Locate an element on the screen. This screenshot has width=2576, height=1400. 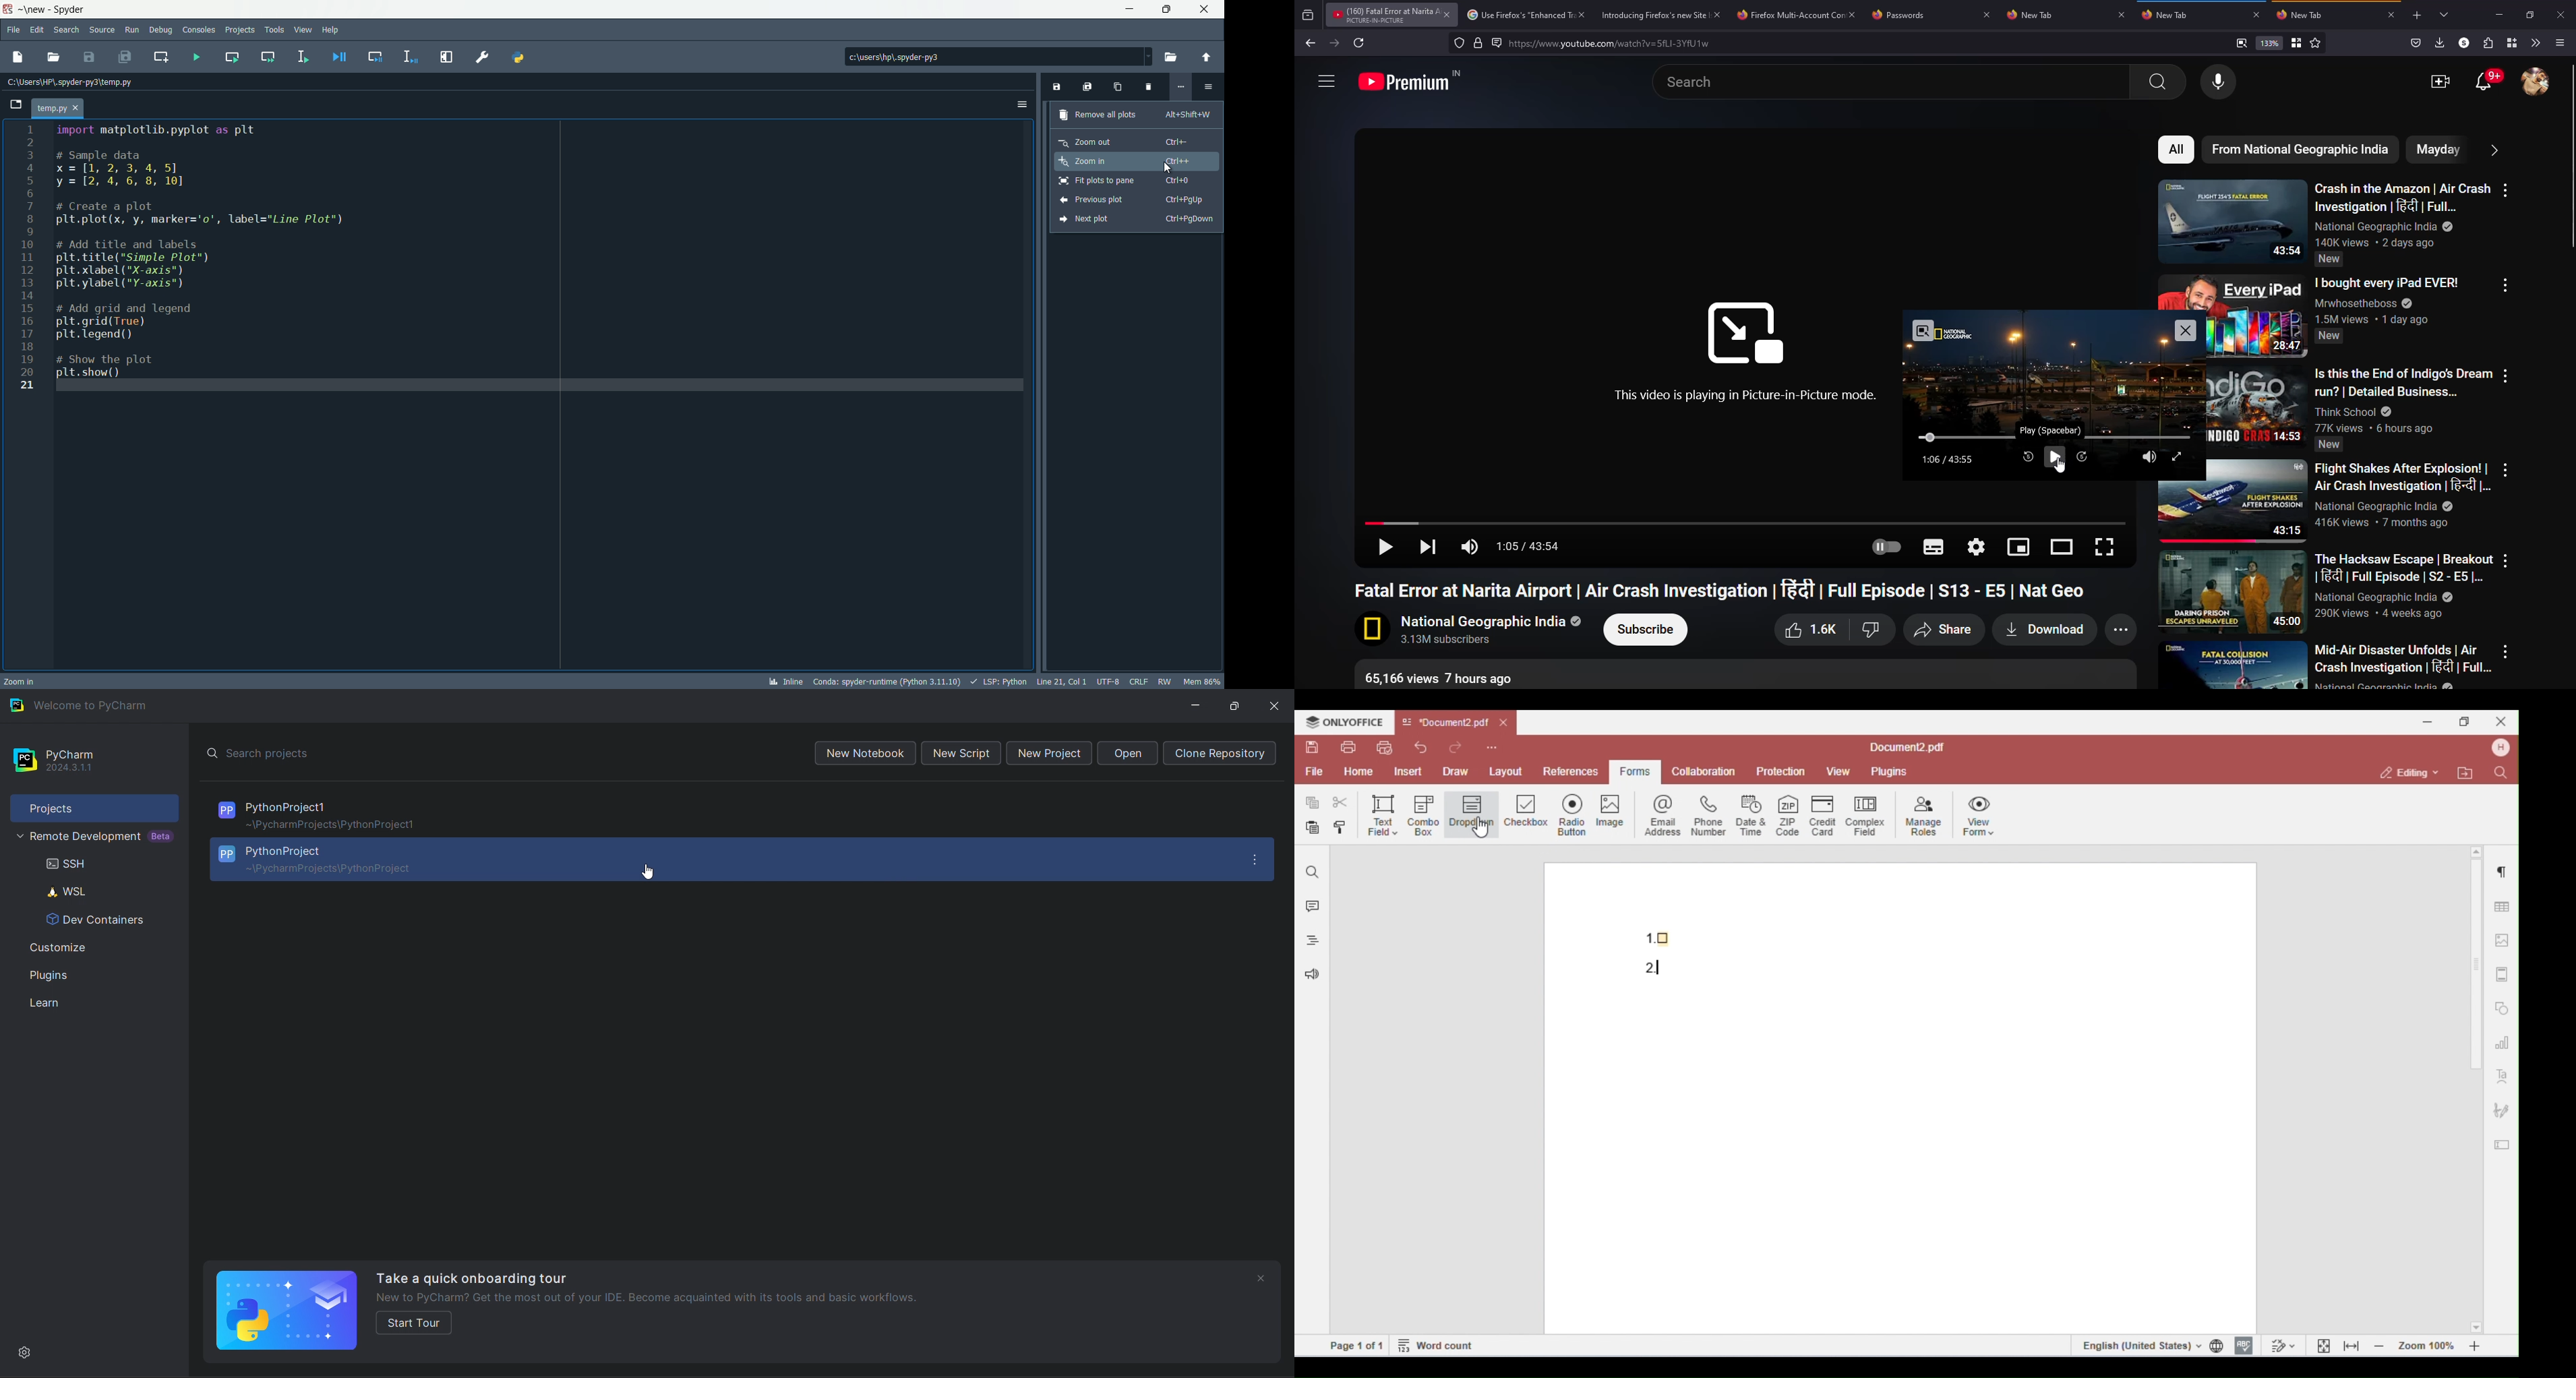
Video thumbnail is located at coordinates (2232, 592).